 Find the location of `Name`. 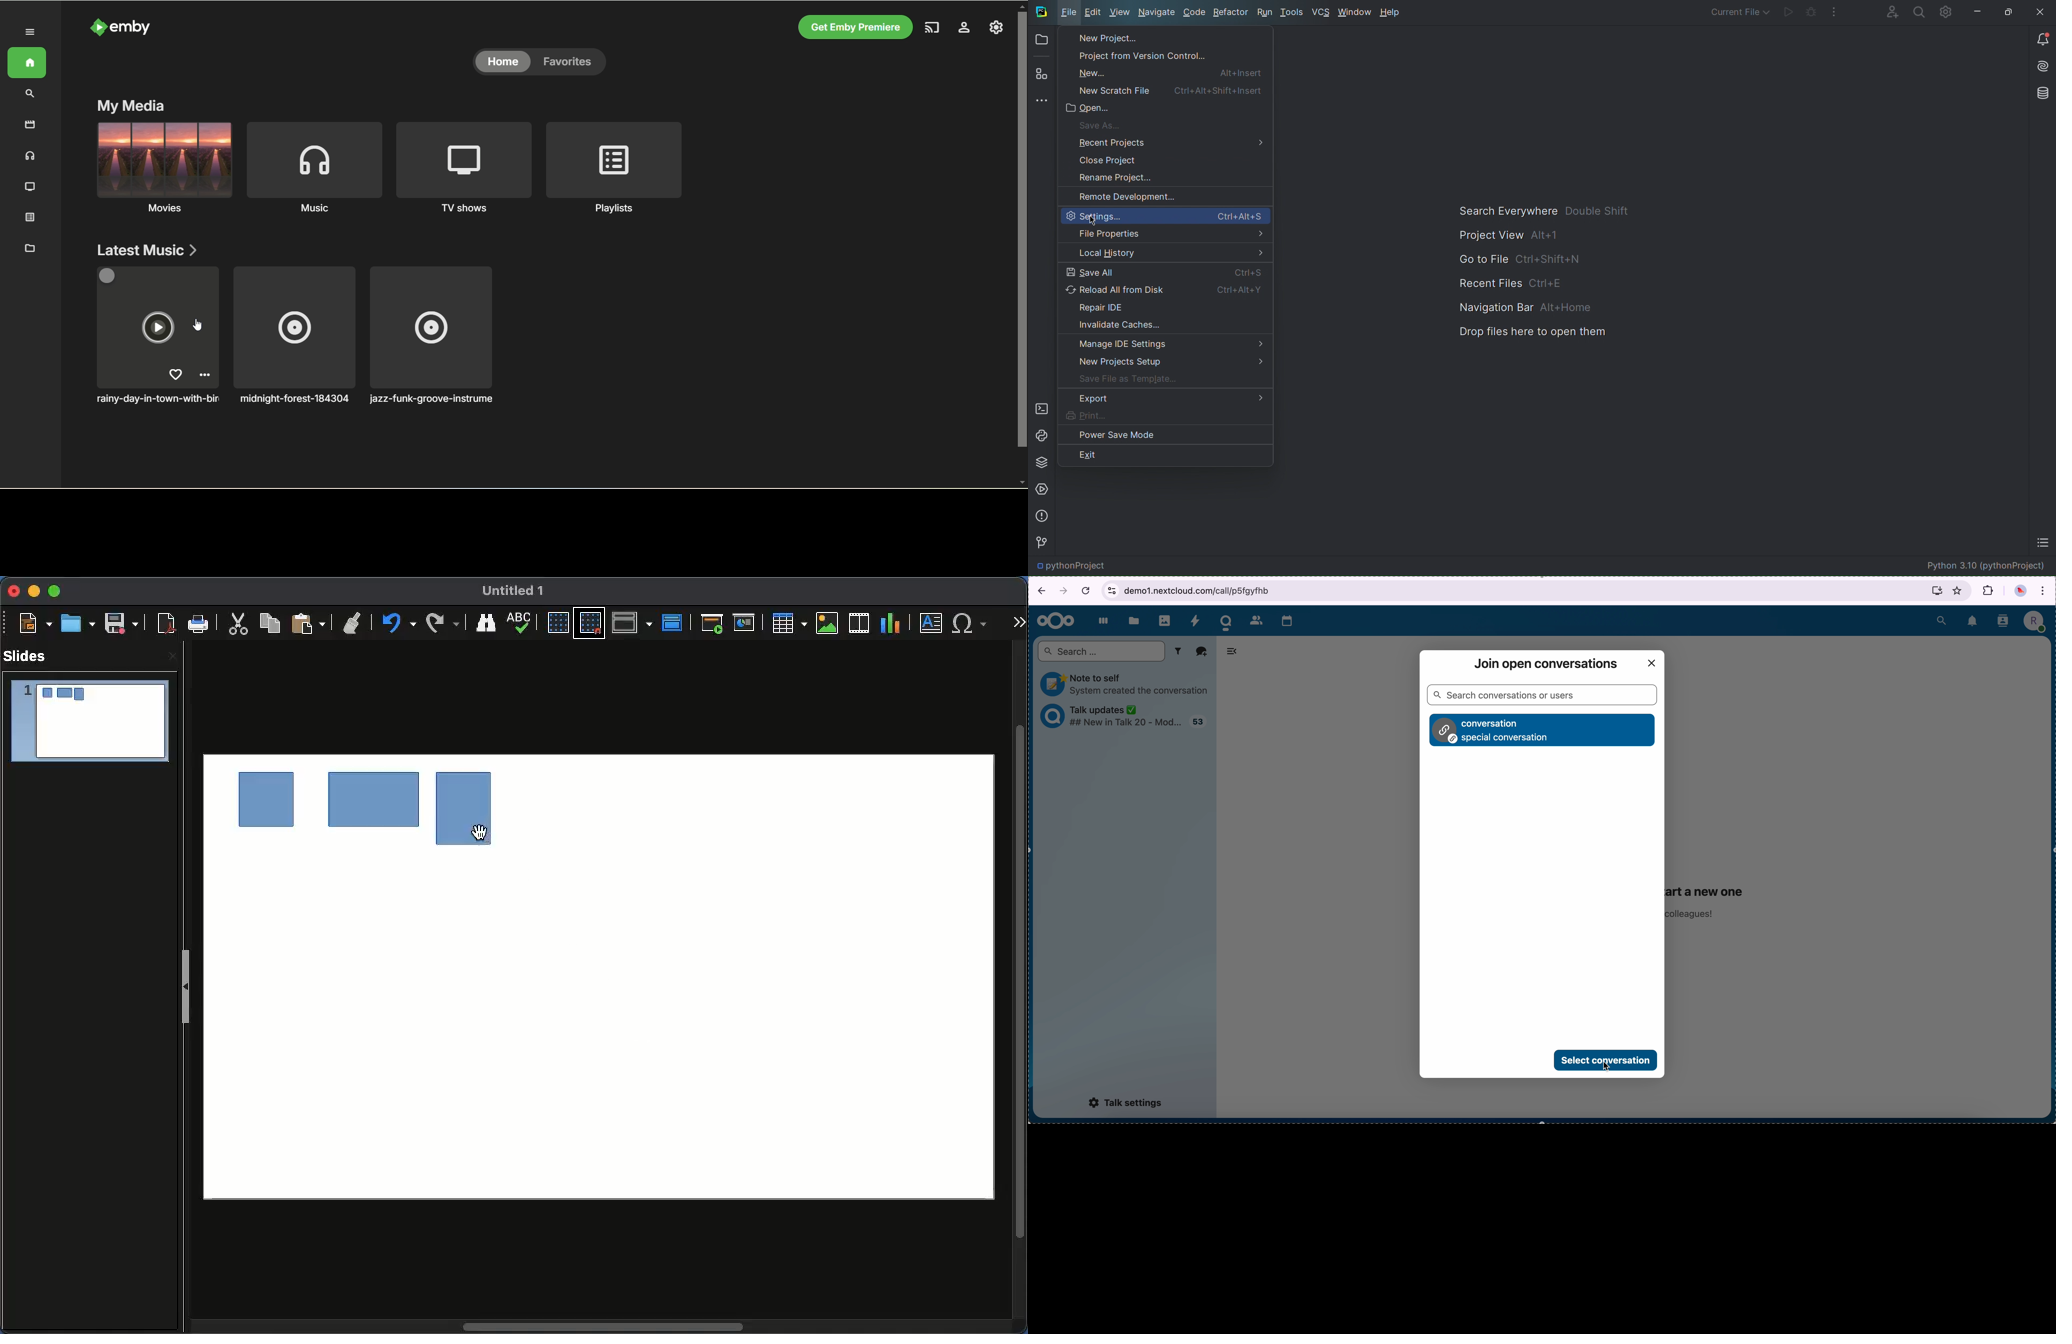

Name is located at coordinates (515, 589).